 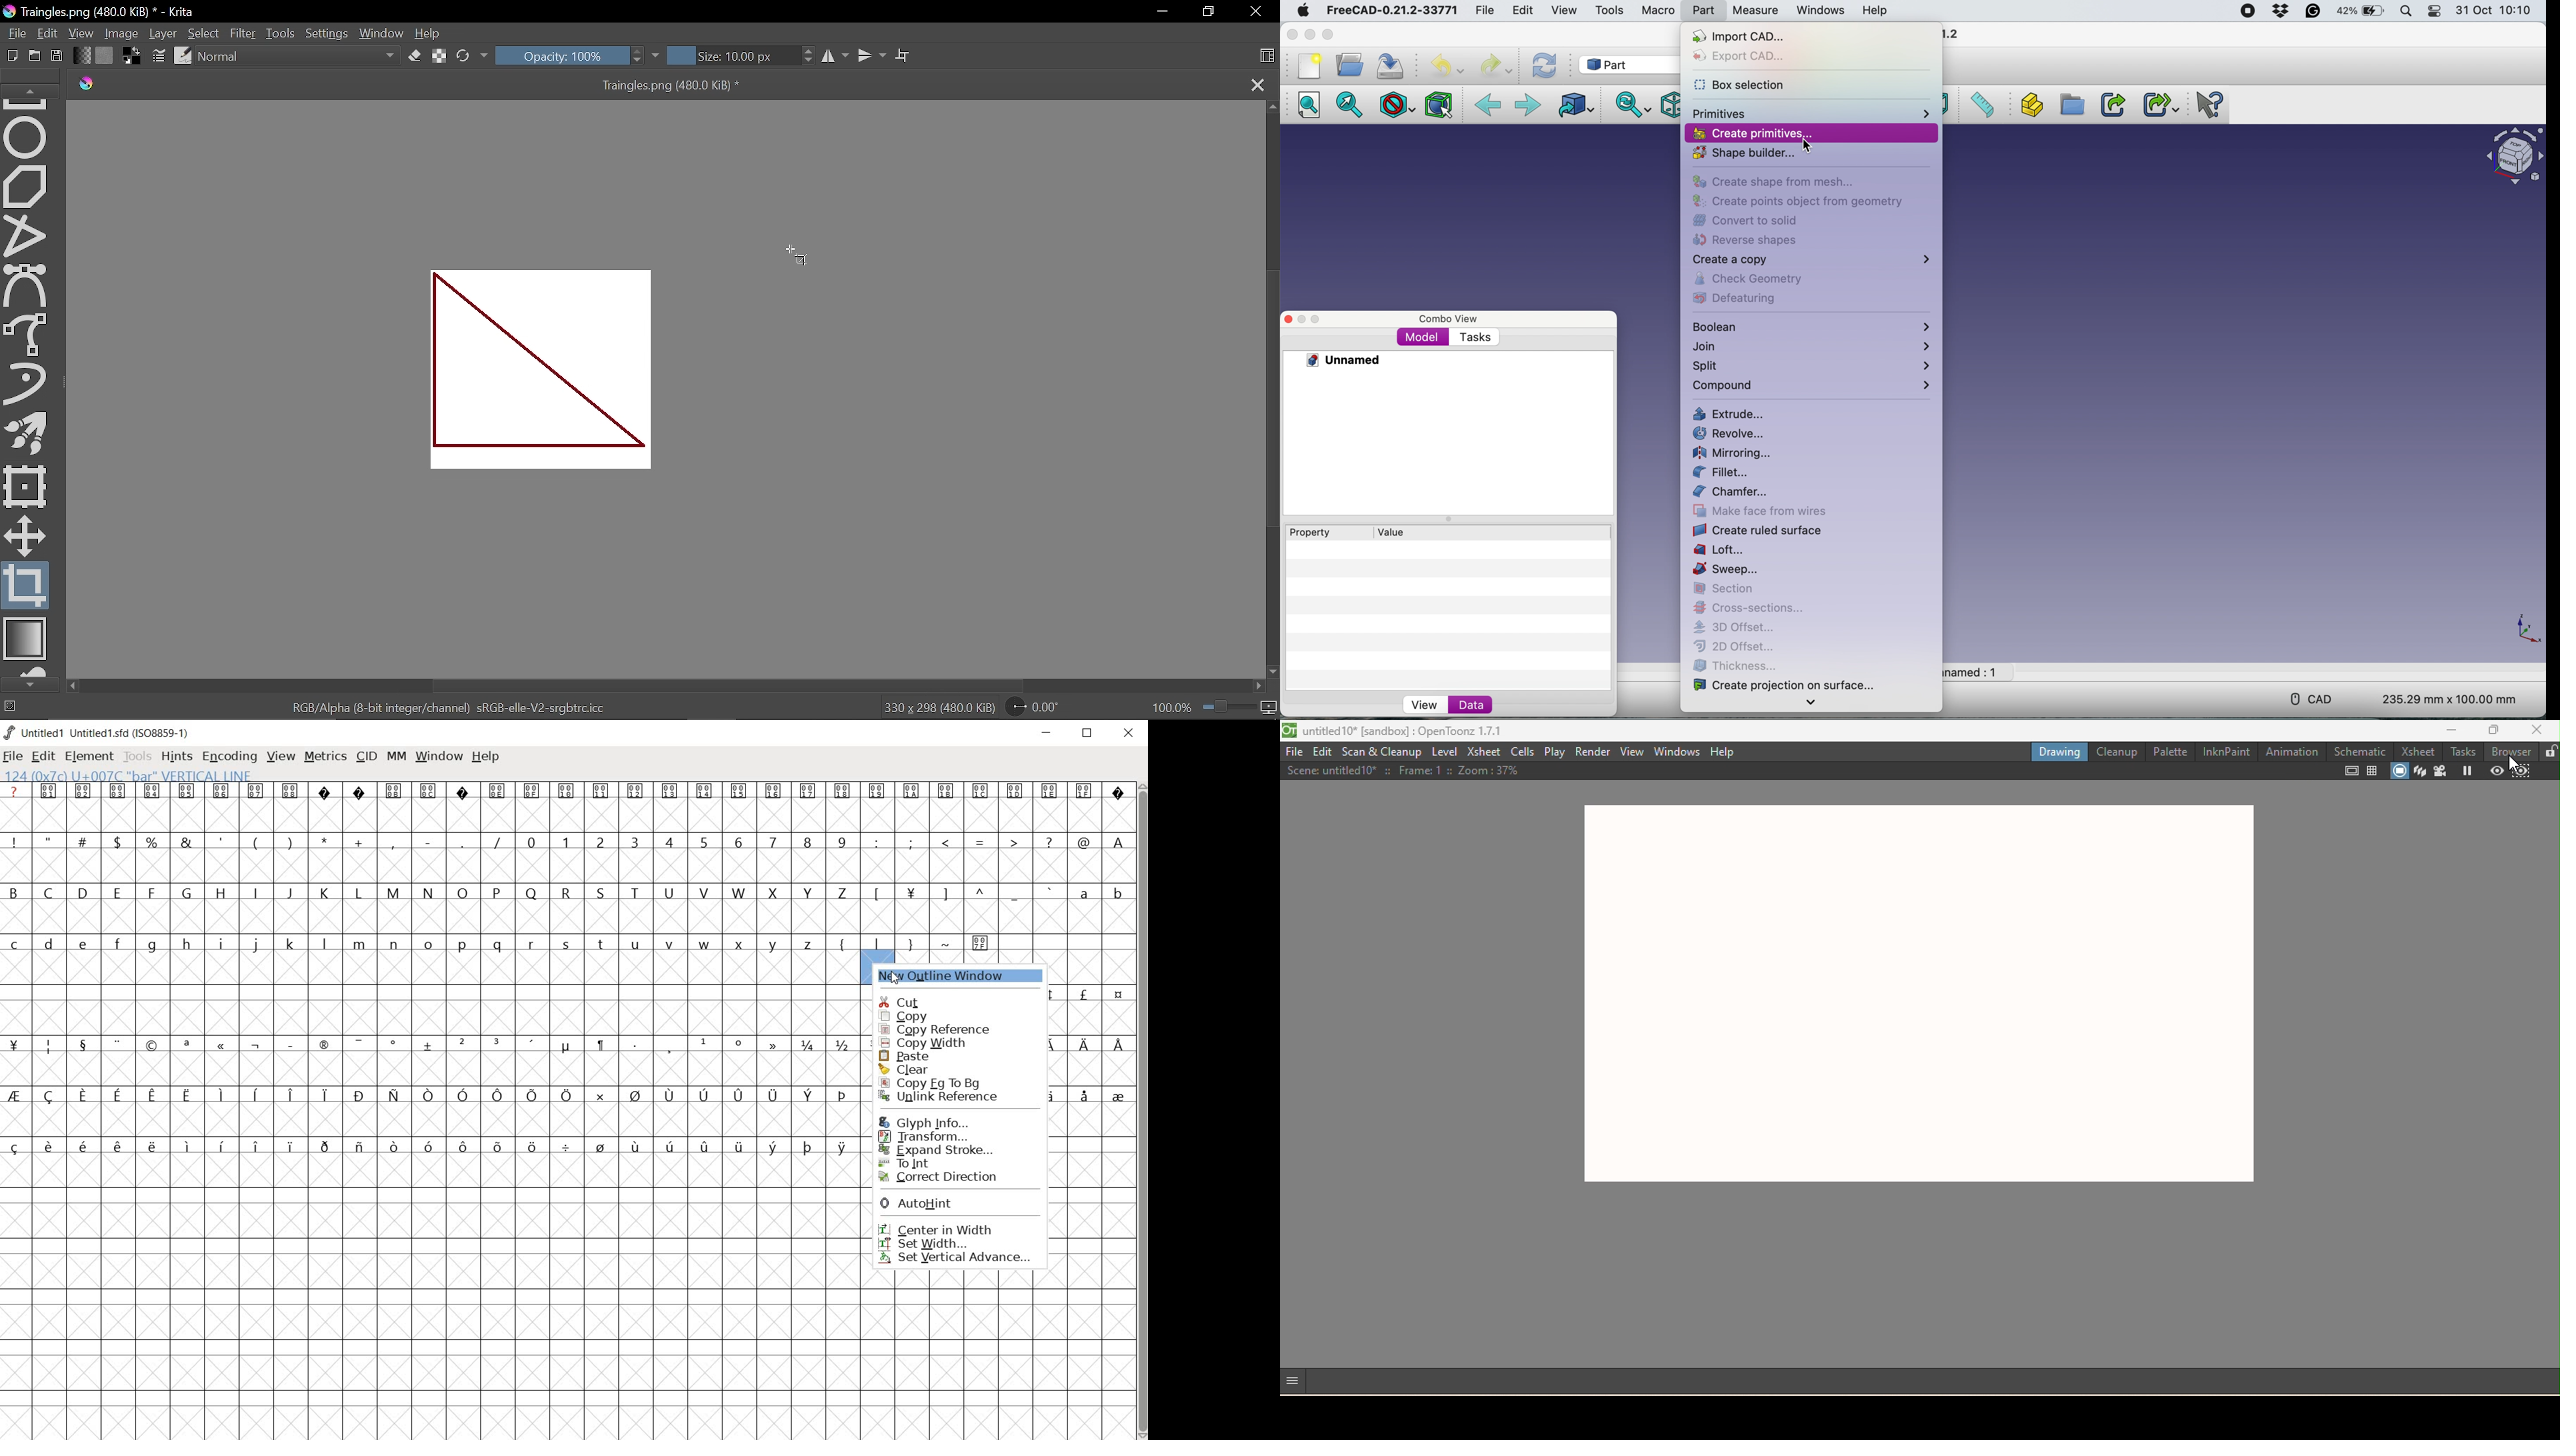 What do you see at coordinates (177, 757) in the screenshot?
I see `hints` at bounding box center [177, 757].